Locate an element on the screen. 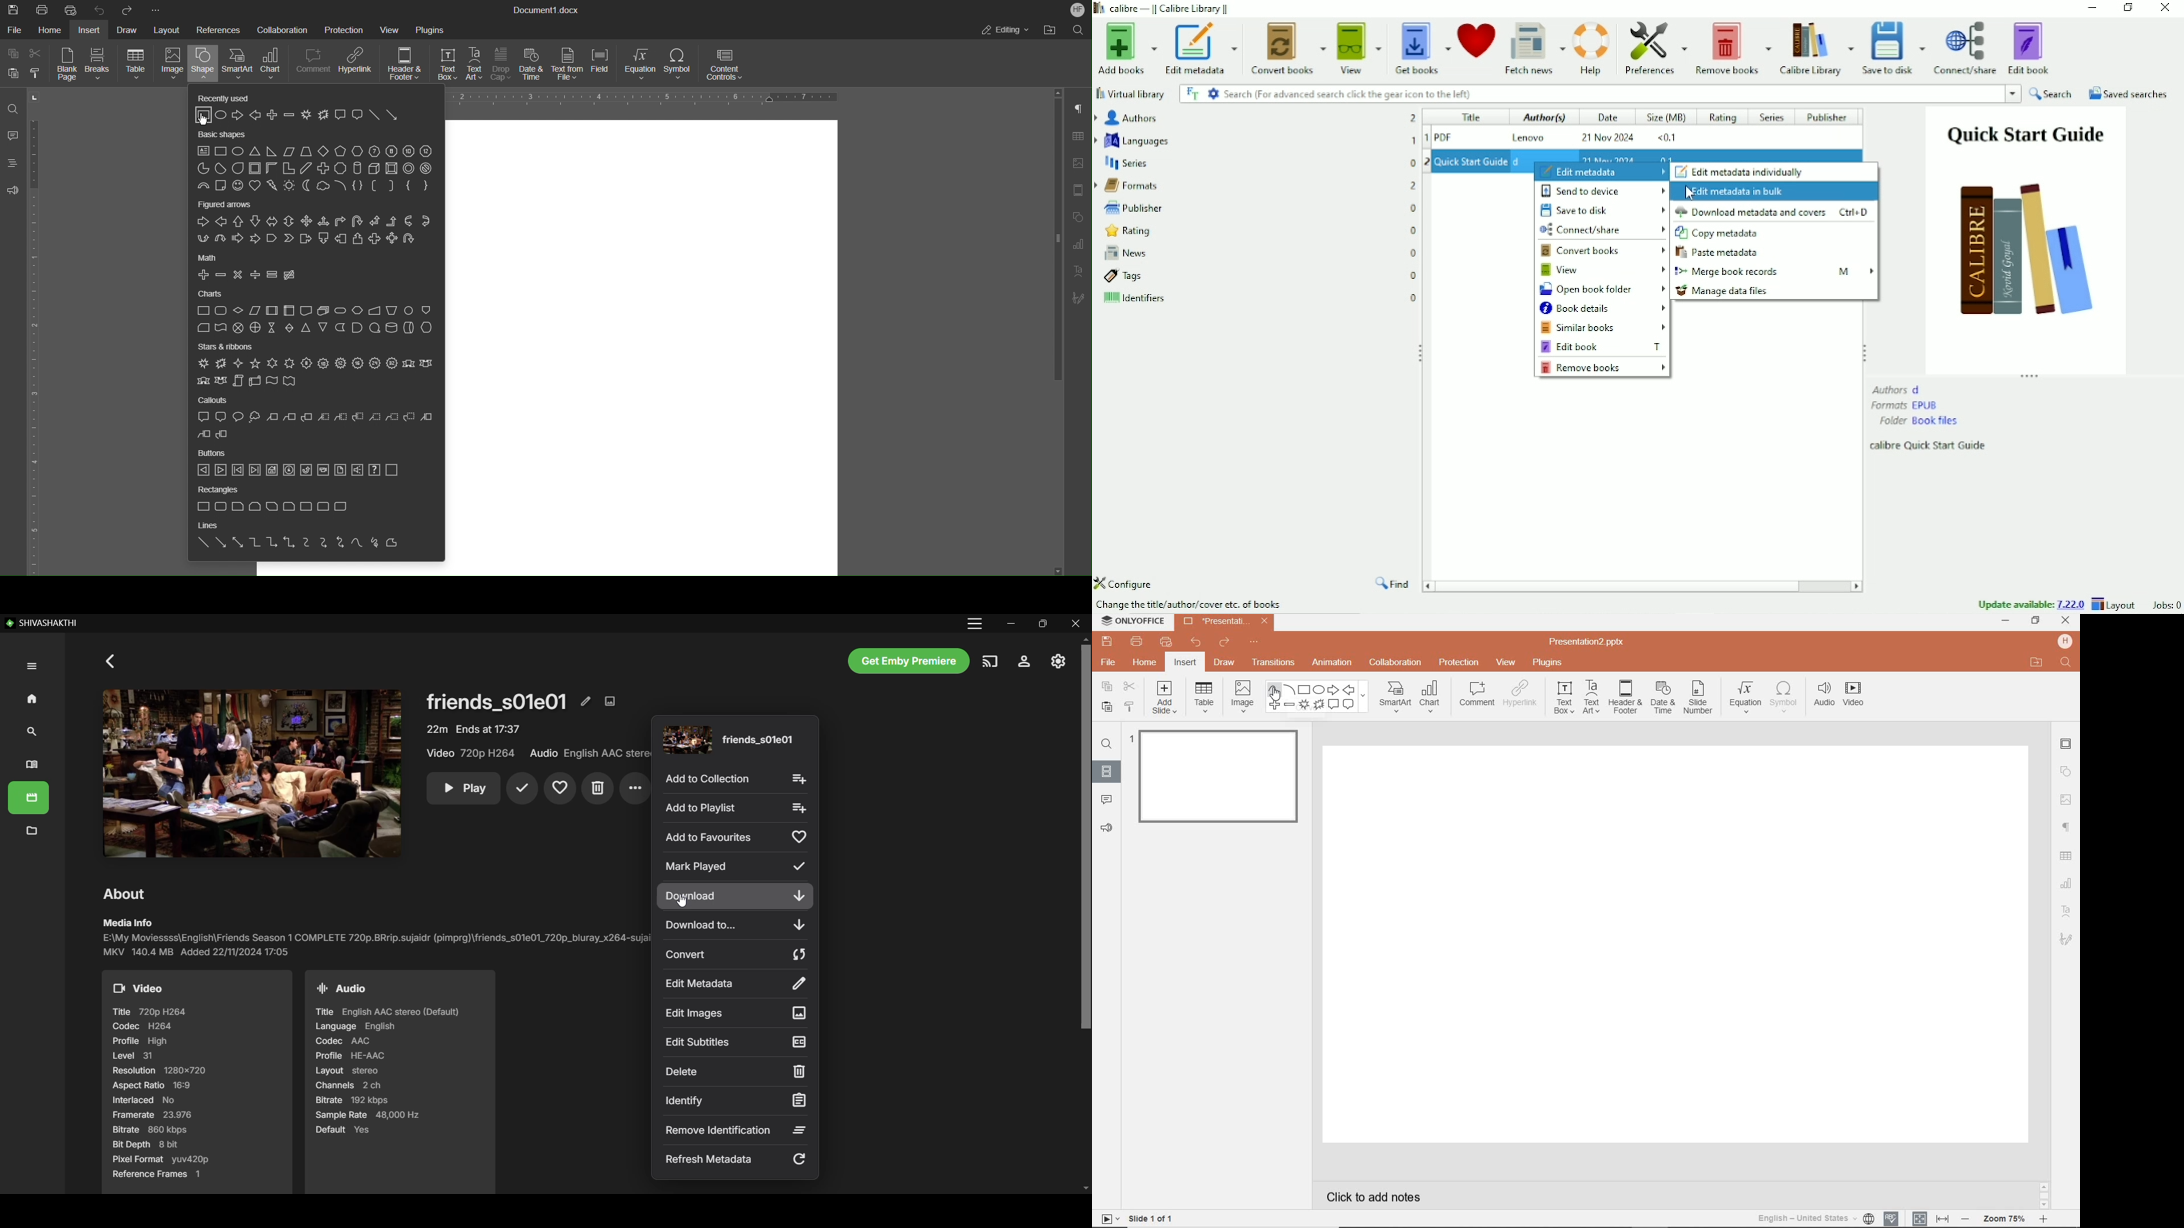 The width and height of the screenshot is (2184, 1232). SLIDE NUMBER is located at coordinates (1698, 700).